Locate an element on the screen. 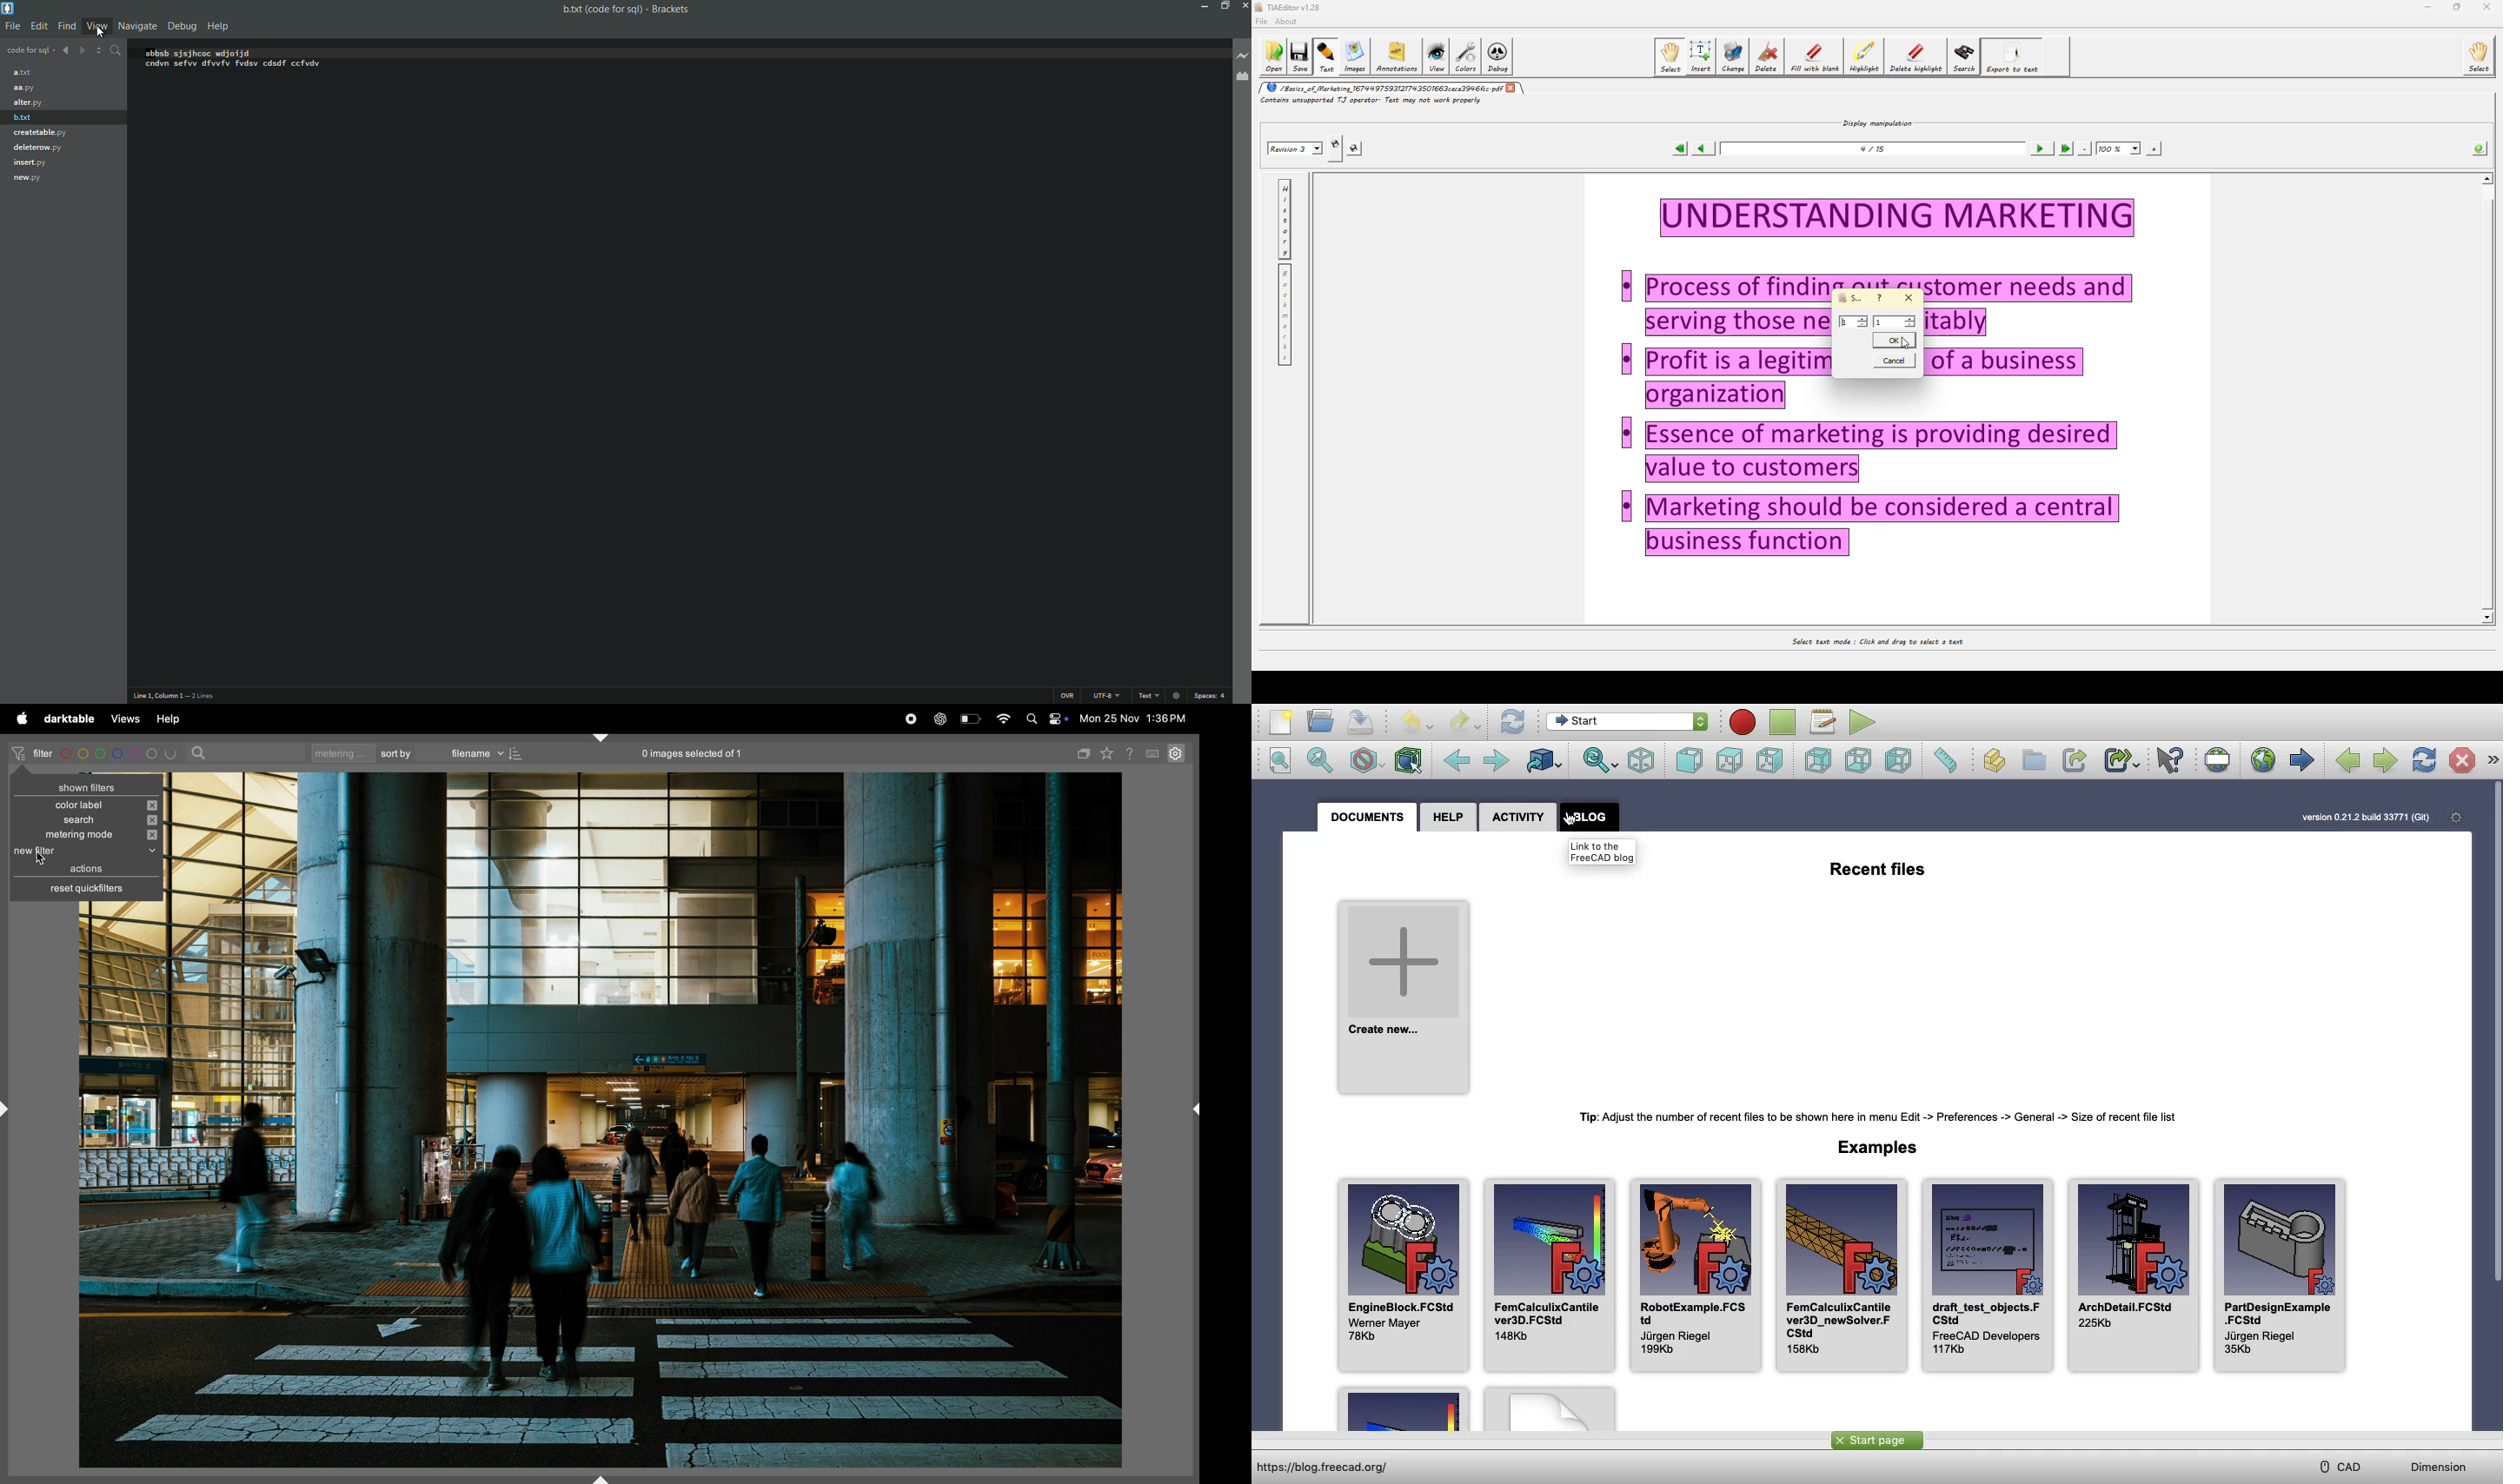 The image size is (2520, 1484). Femcalculix is located at coordinates (1549, 1274).